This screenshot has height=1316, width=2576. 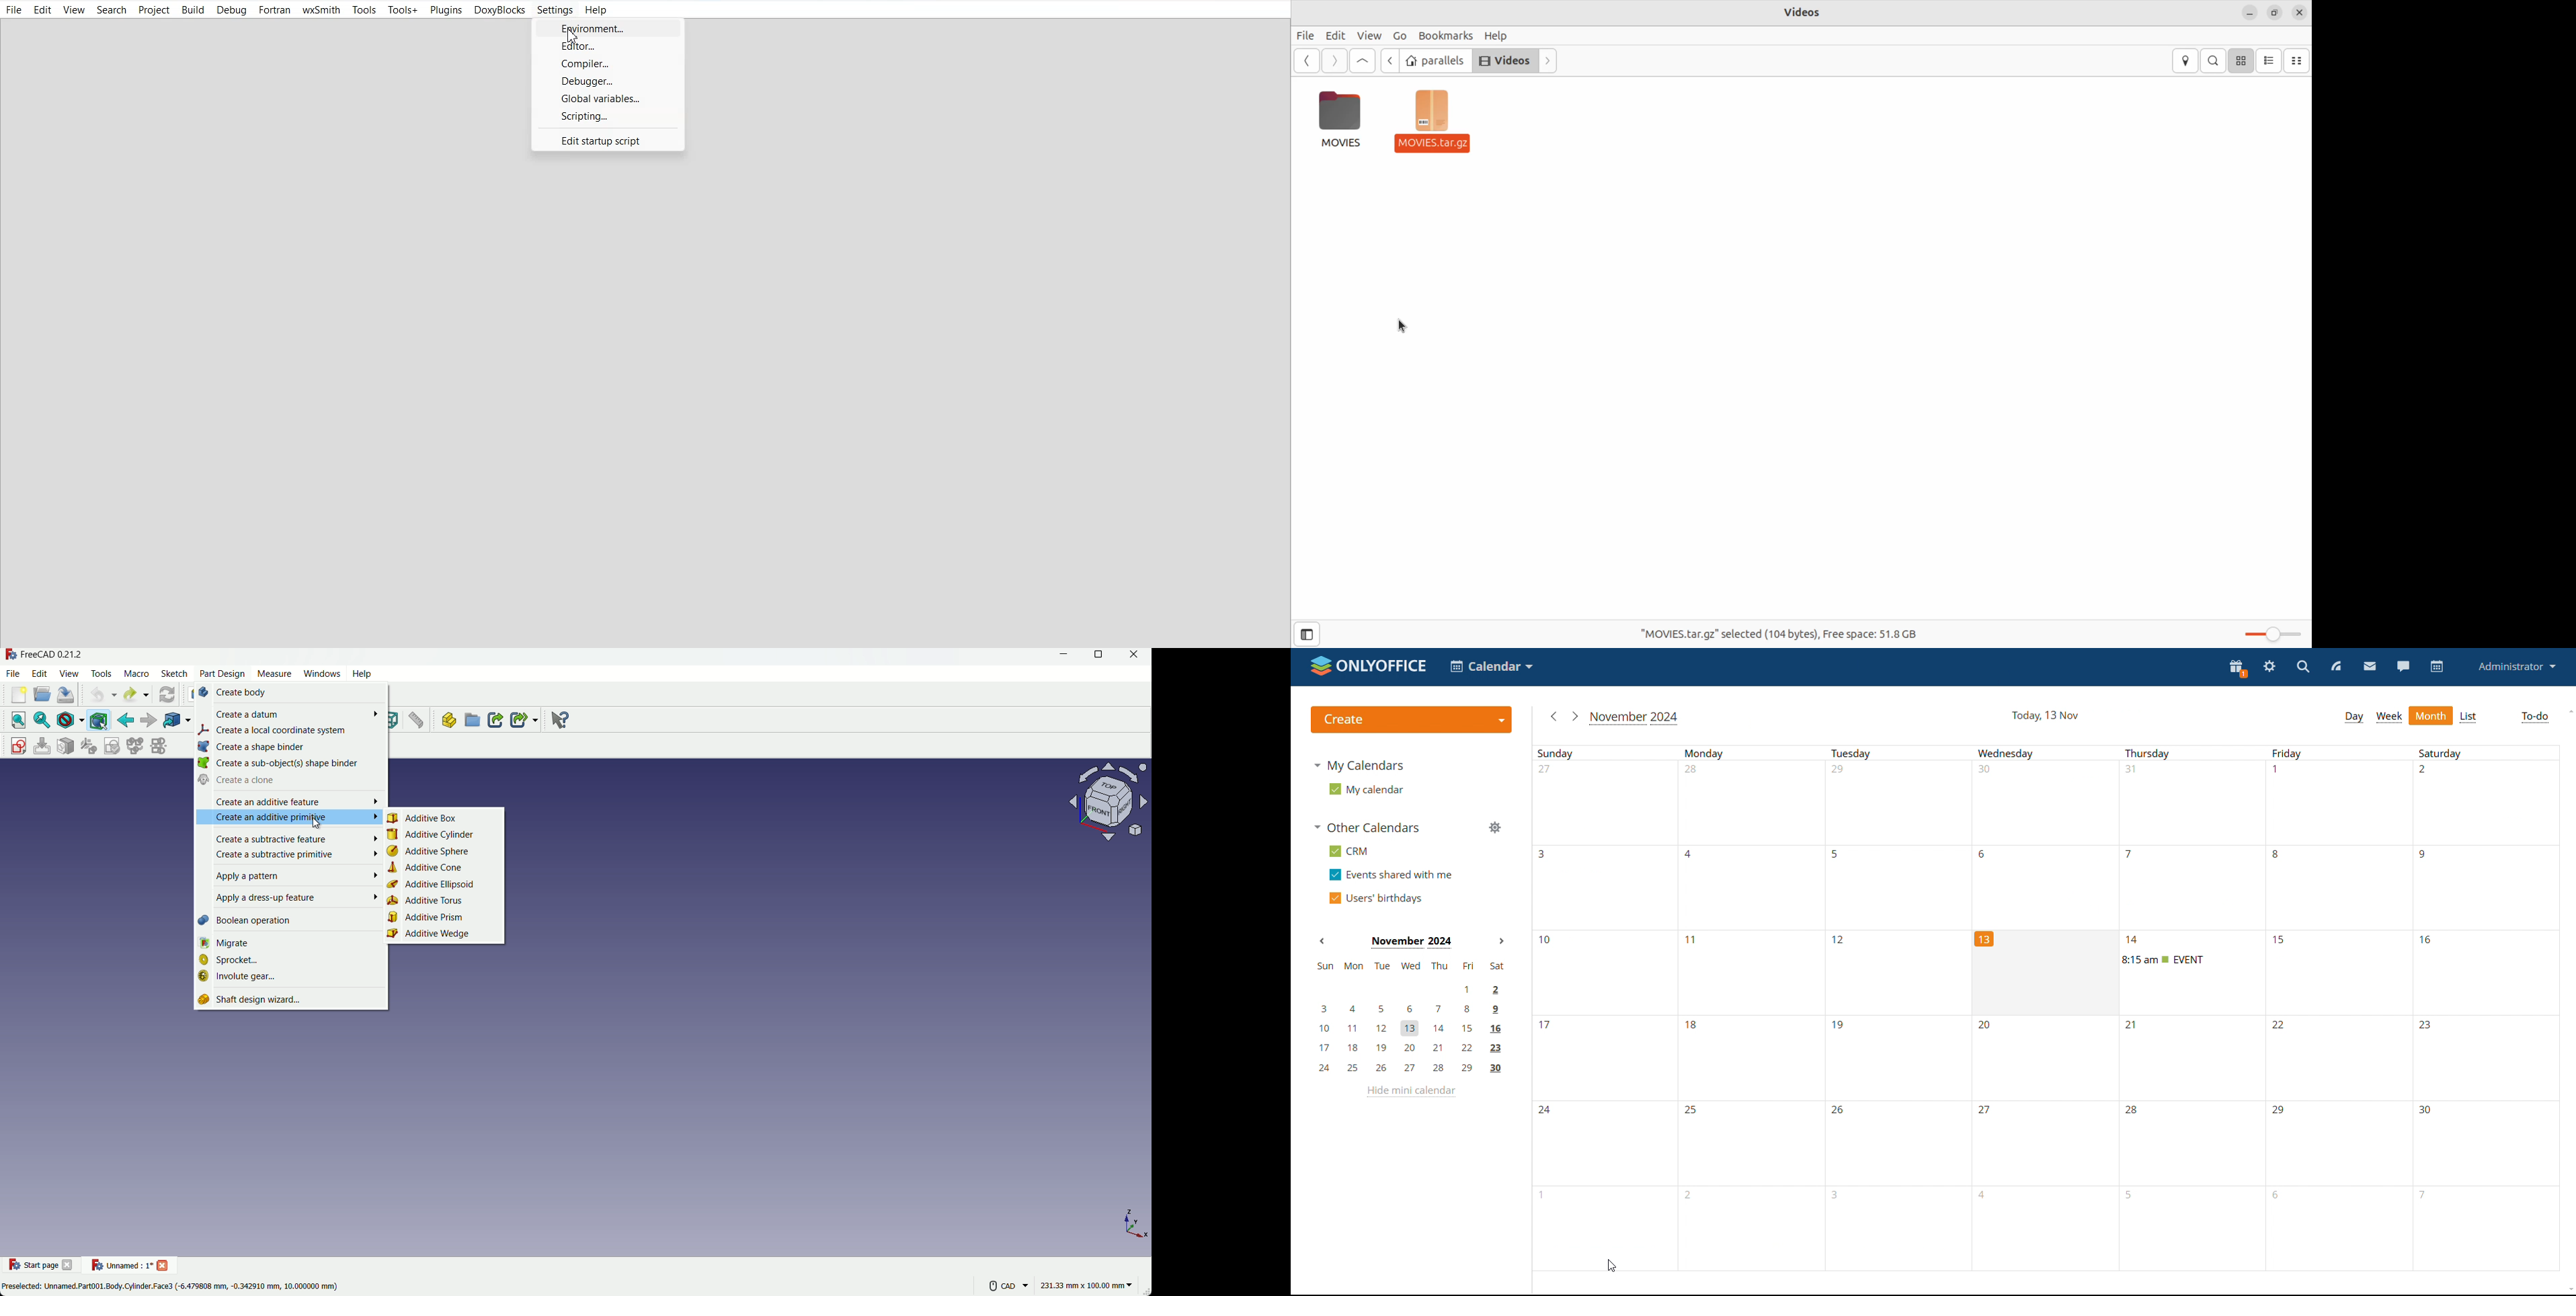 I want to click on link object, so click(x=171, y=721).